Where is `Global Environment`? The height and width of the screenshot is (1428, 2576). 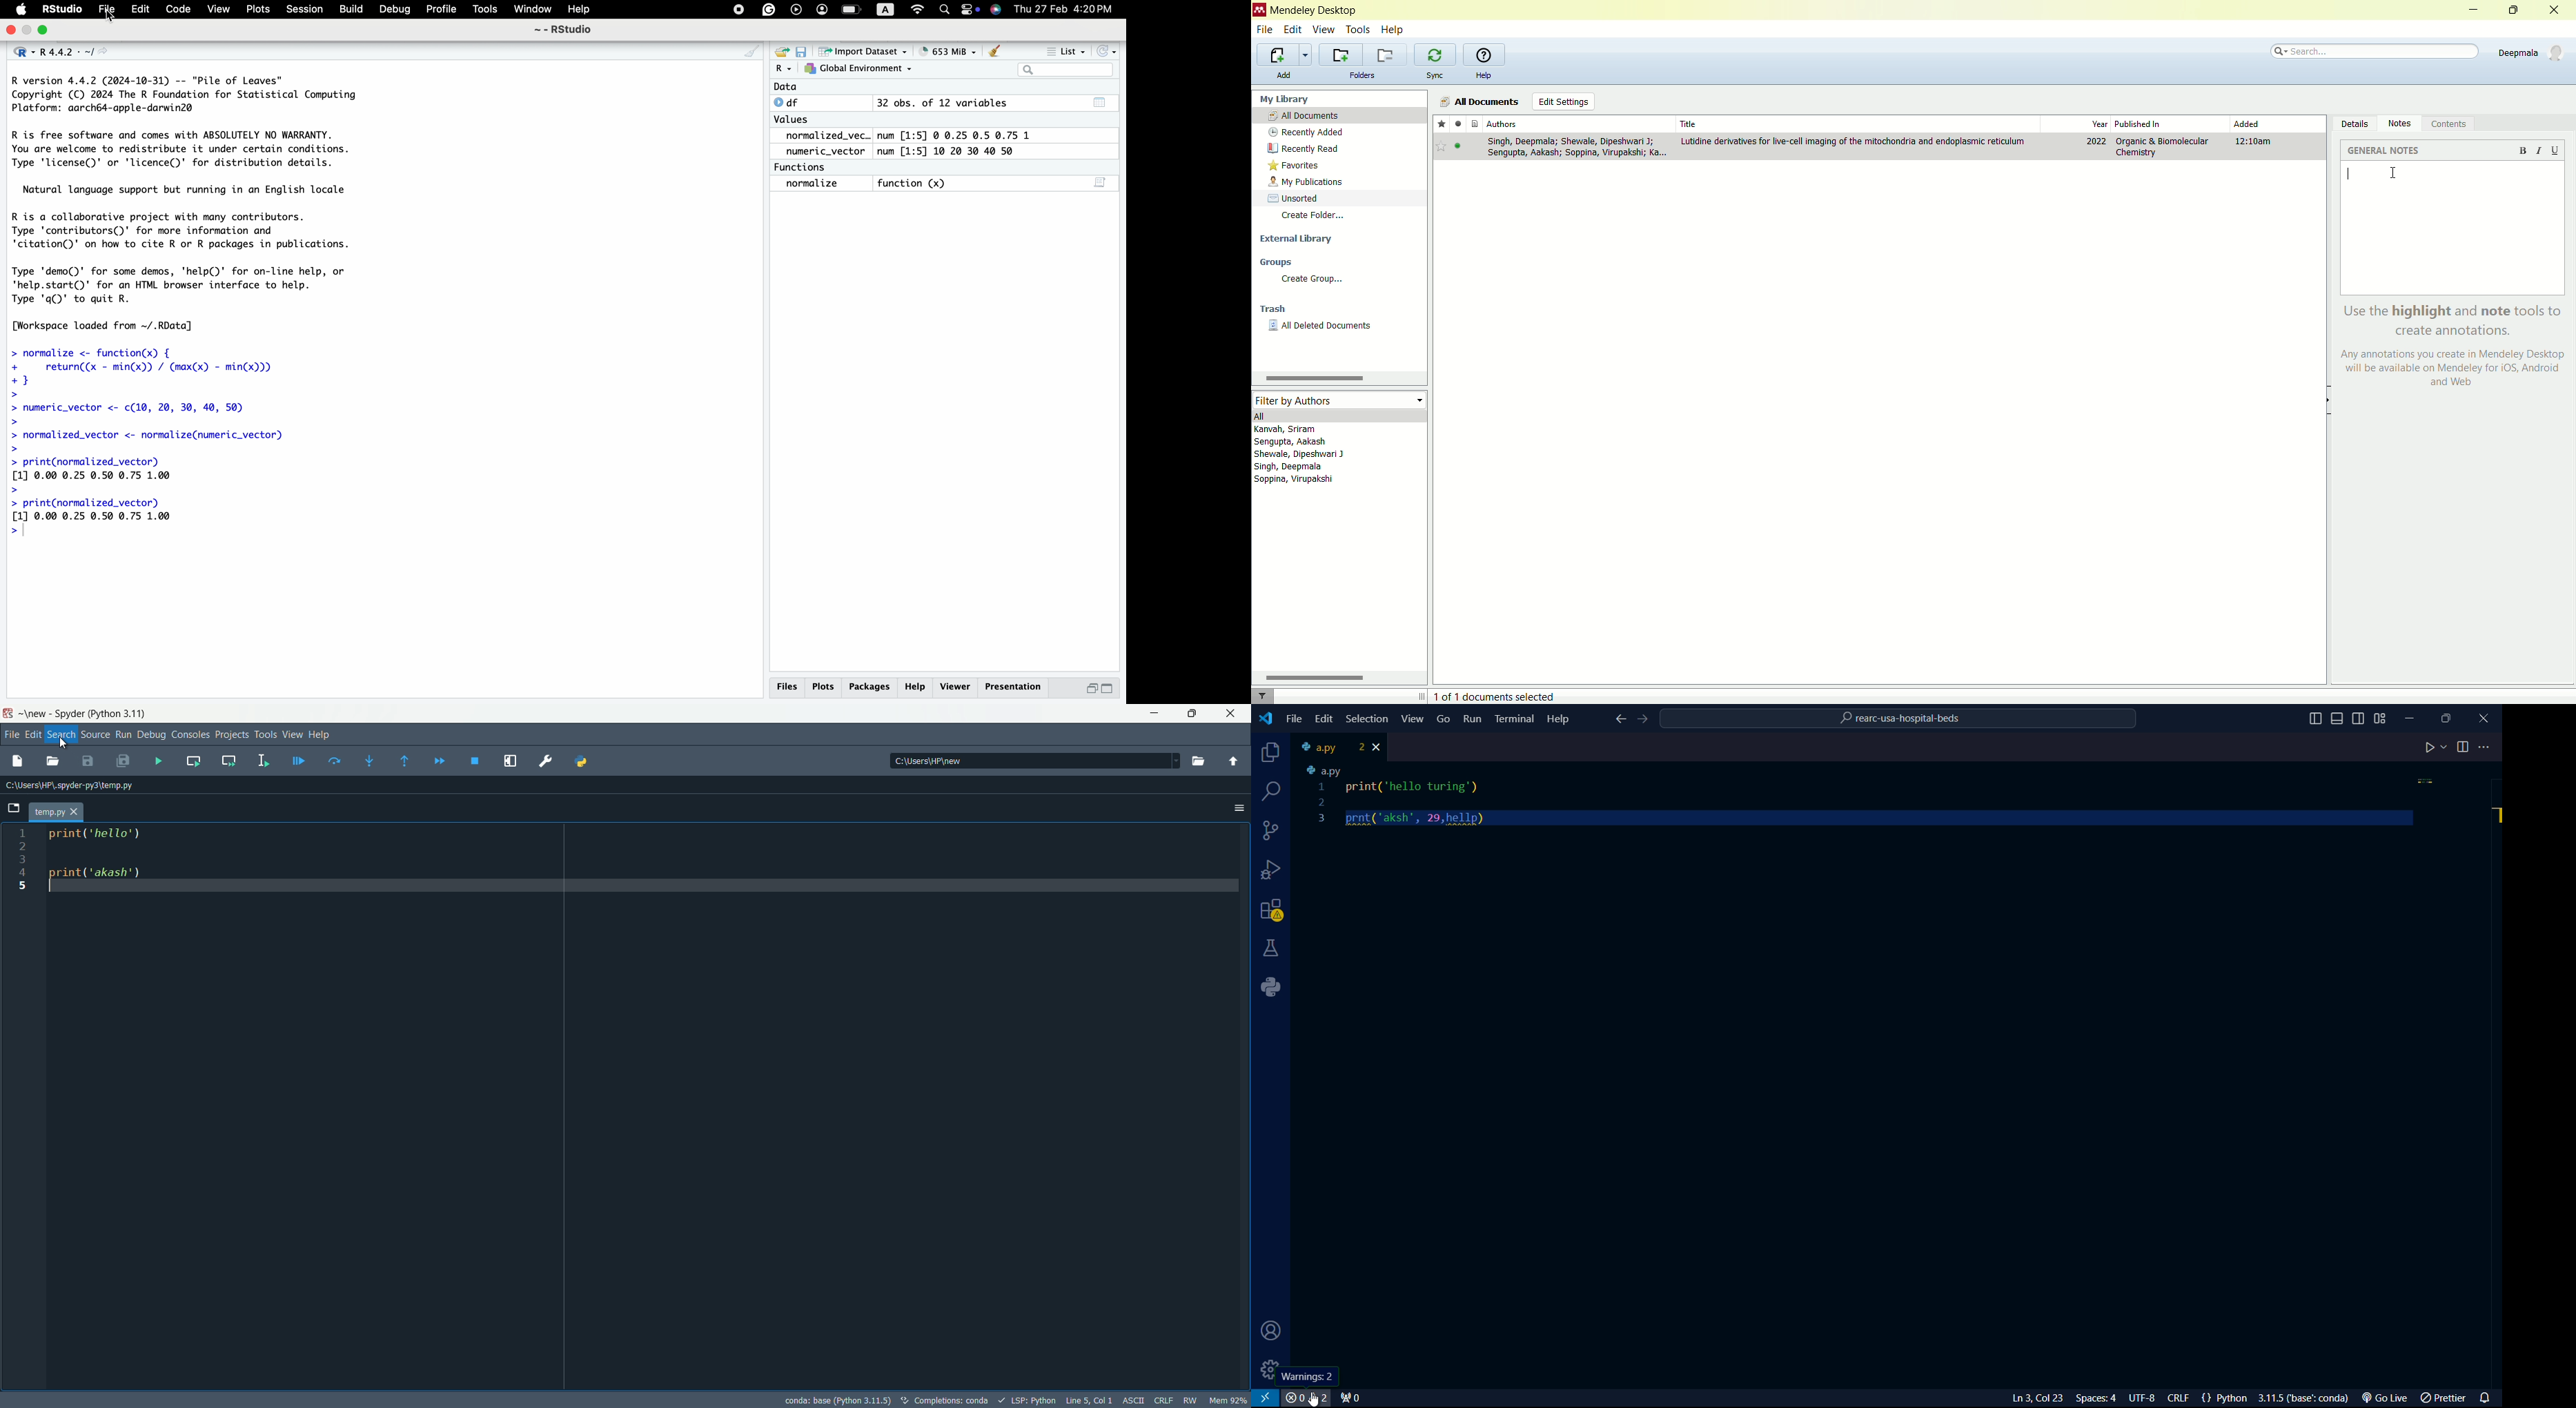 Global Environment is located at coordinates (858, 69).